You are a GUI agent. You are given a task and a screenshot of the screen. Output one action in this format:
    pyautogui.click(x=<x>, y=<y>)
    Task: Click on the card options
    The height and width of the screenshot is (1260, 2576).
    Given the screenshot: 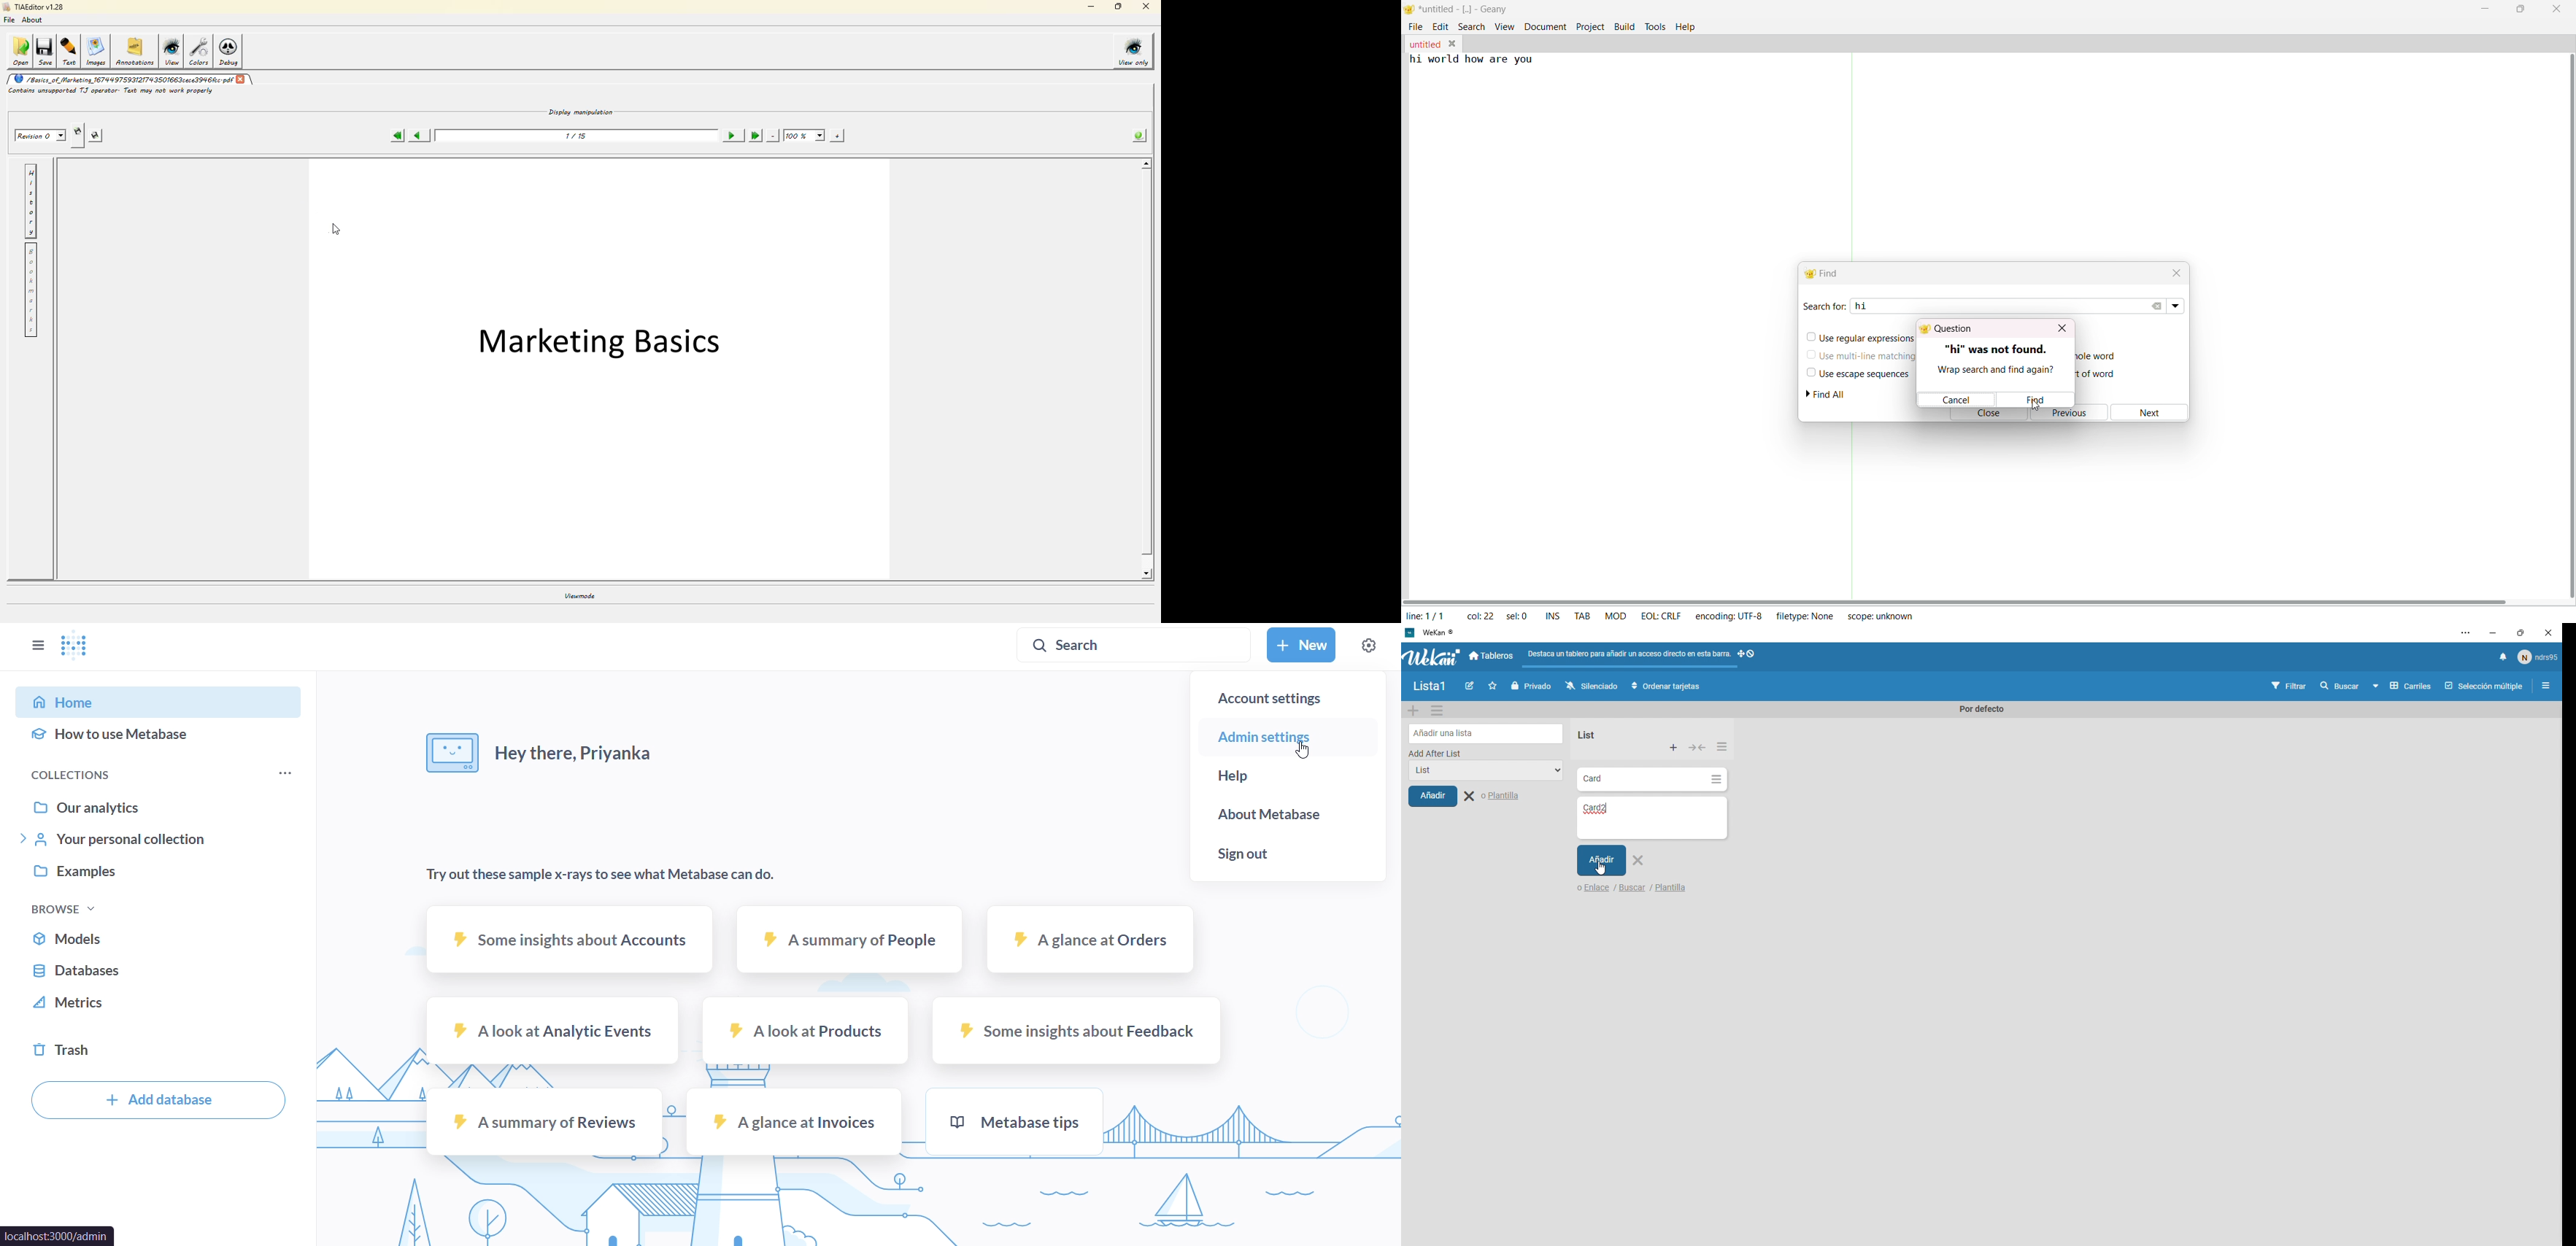 What is the action you would take?
    pyautogui.click(x=1716, y=781)
    